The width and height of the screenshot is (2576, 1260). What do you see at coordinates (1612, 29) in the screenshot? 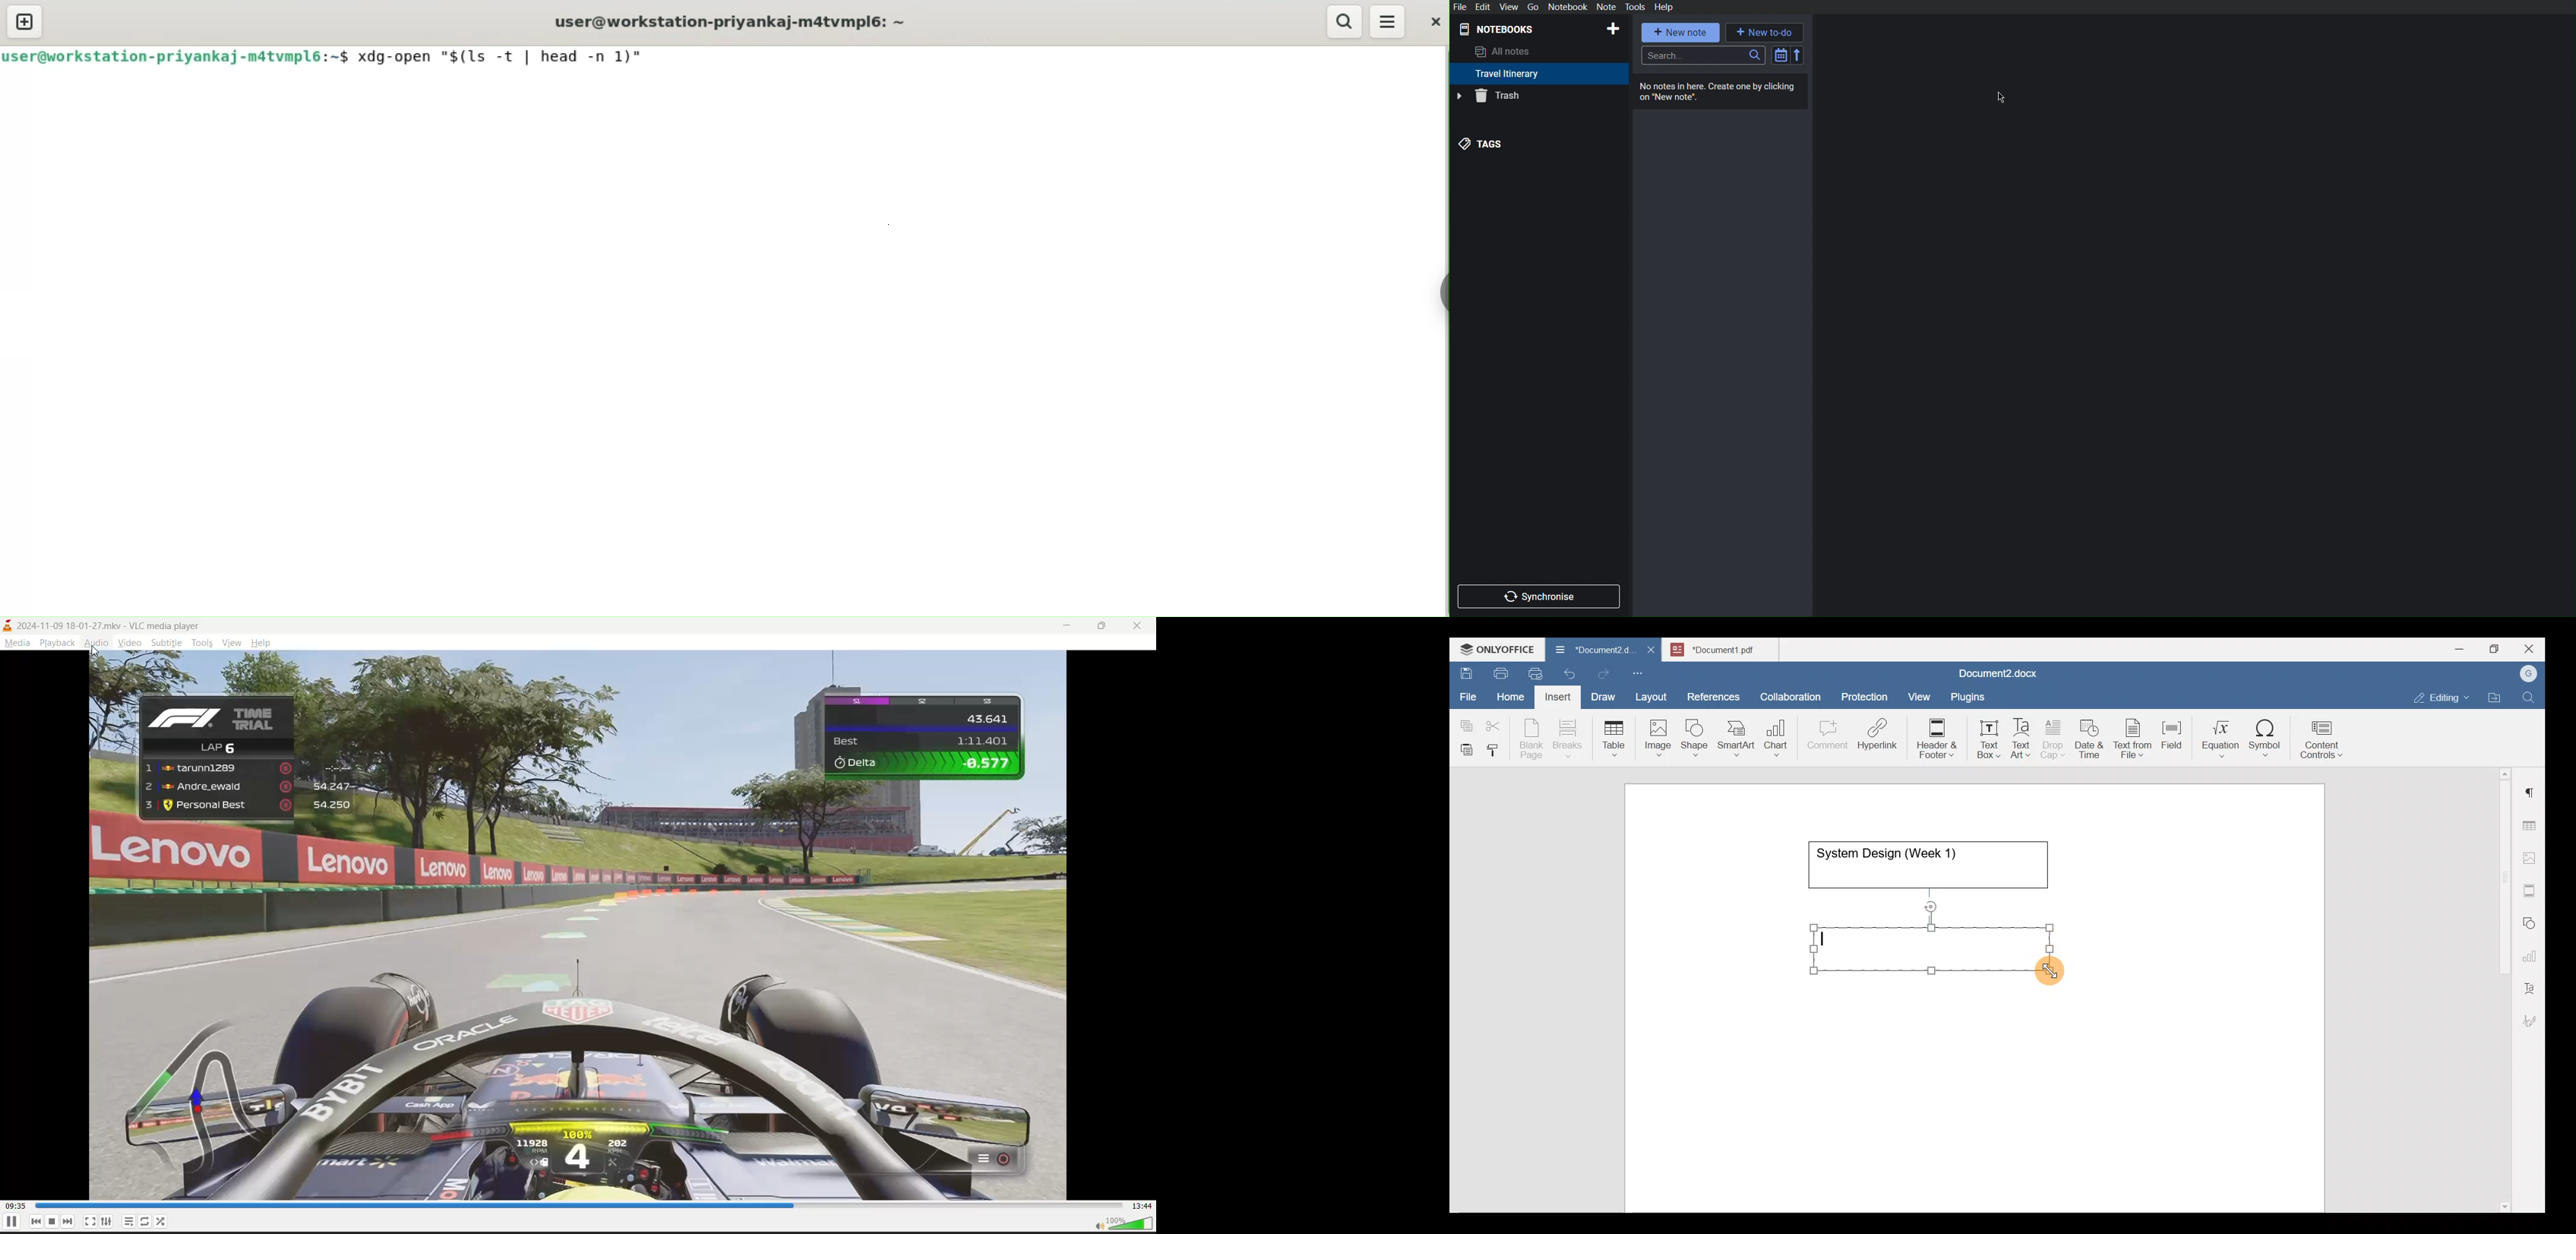
I see `New Notebook` at bounding box center [1612, 29].